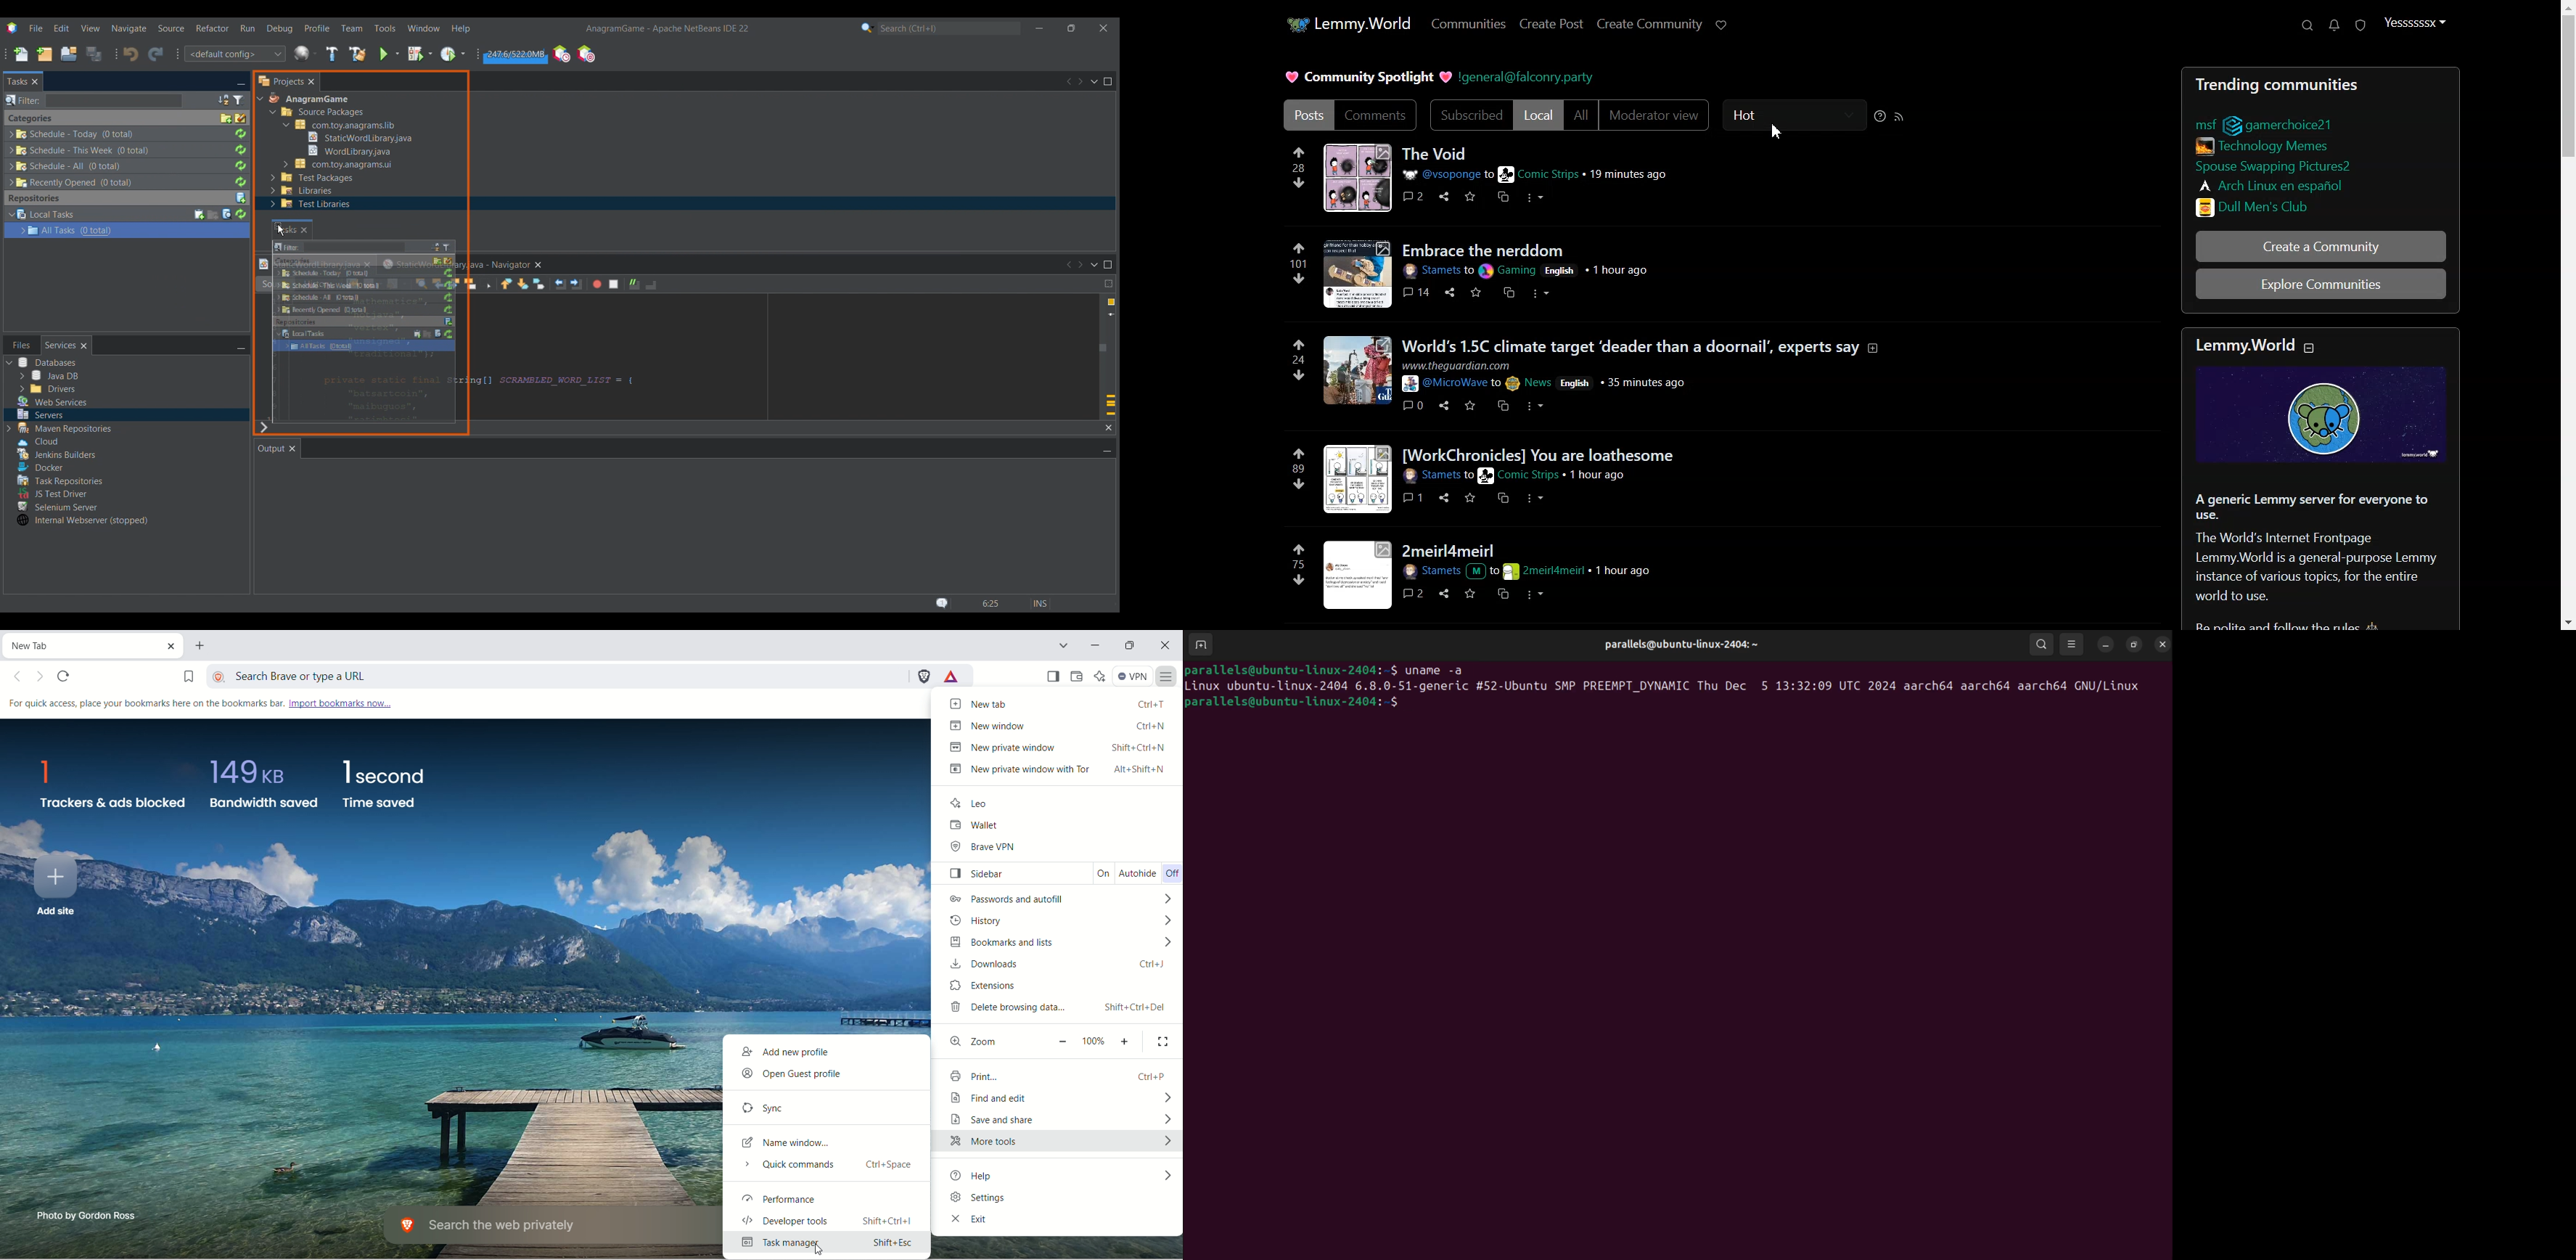 The height and width of the screenshot is (1260, 2576). Describe the element at coordinates (1779, 131) in the screenshot. I see `cursor` at that location.